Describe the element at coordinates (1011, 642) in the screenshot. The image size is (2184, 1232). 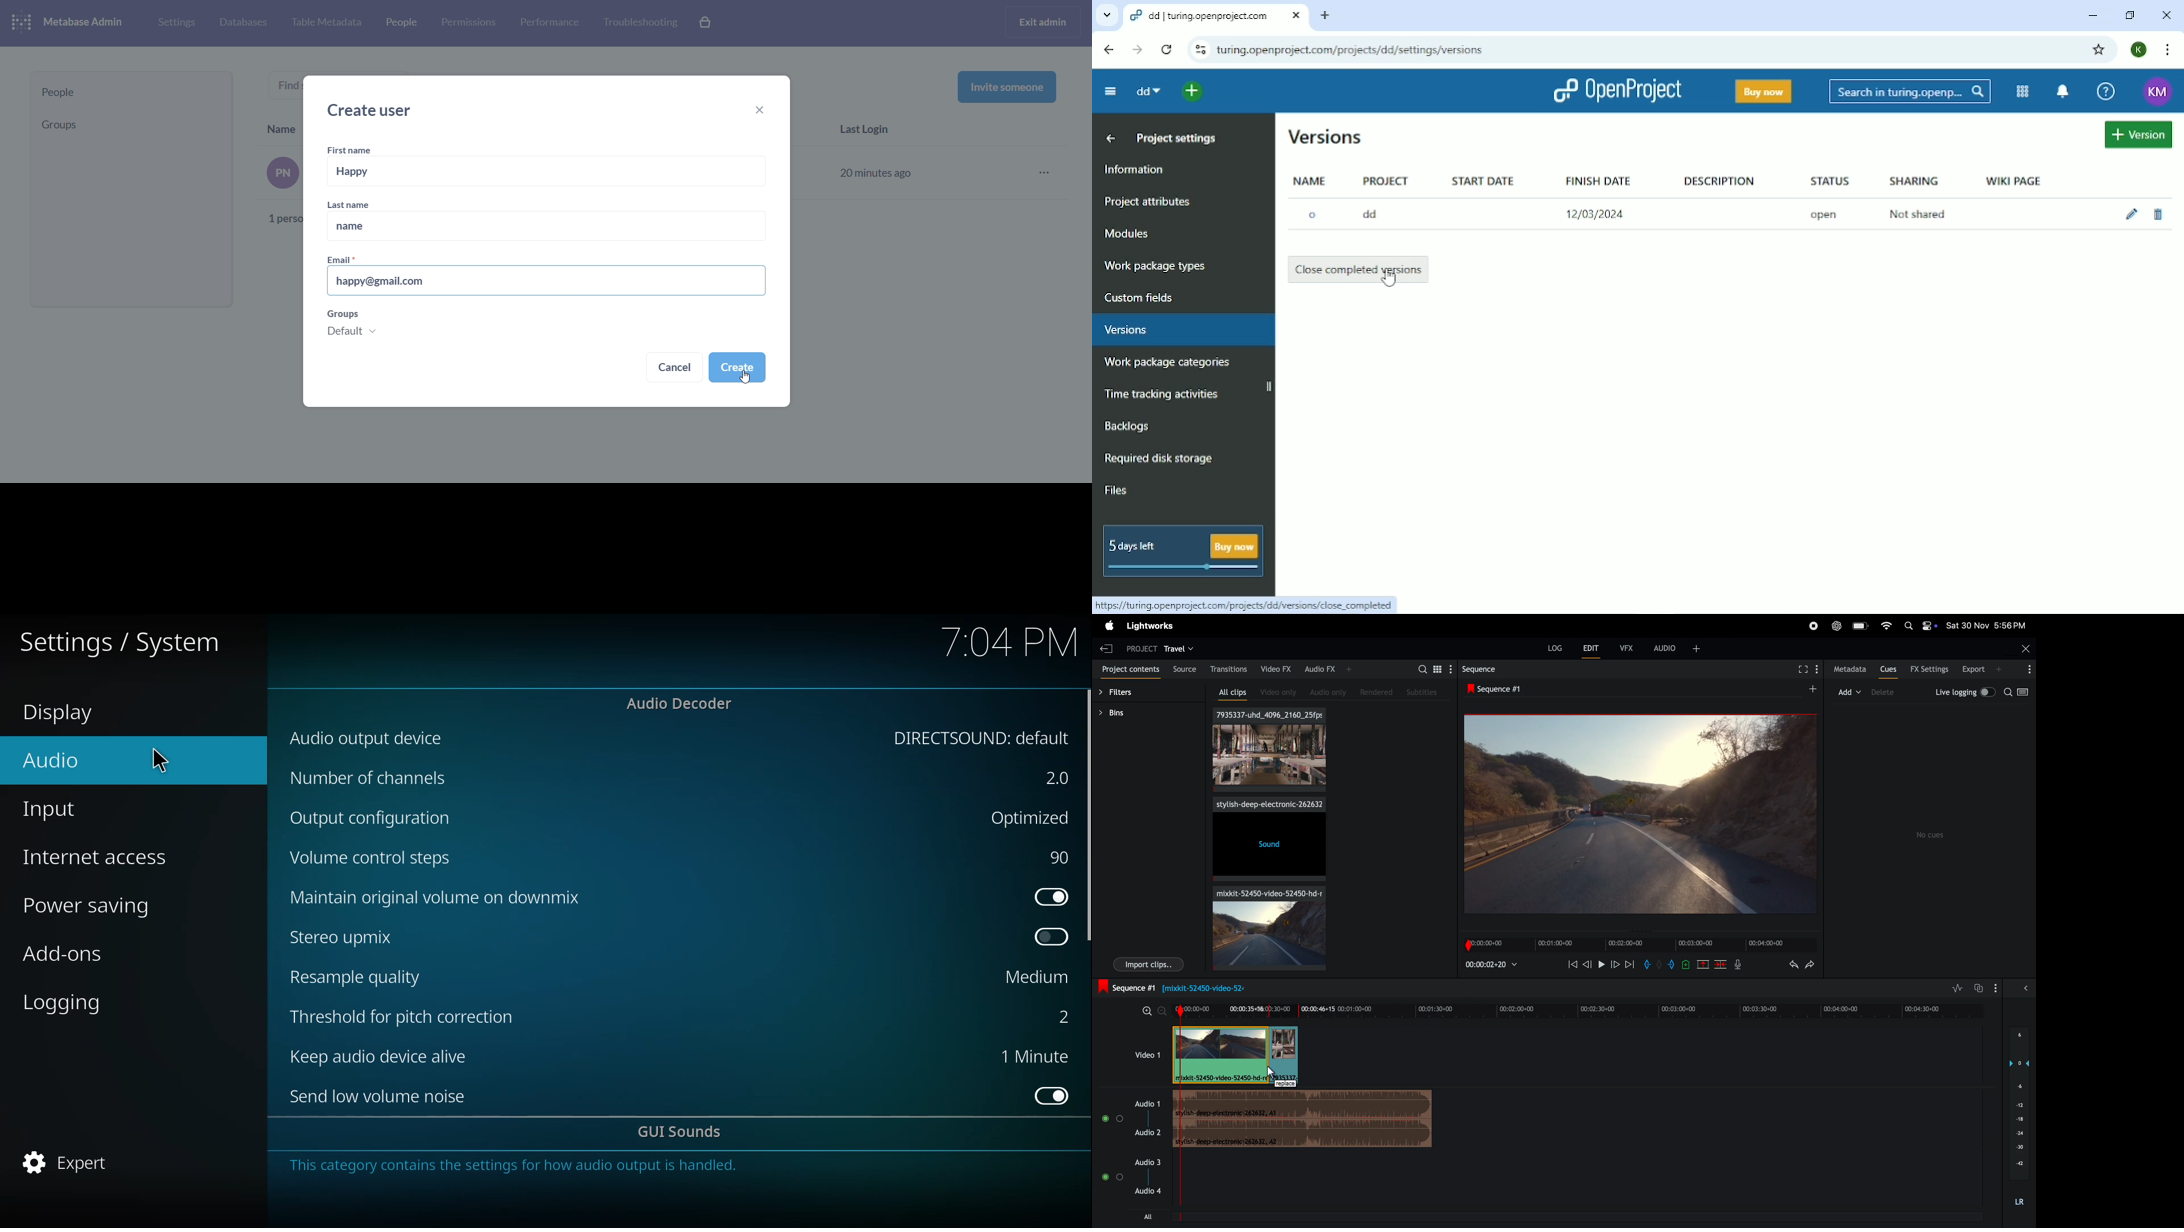
I see `time` at that location.